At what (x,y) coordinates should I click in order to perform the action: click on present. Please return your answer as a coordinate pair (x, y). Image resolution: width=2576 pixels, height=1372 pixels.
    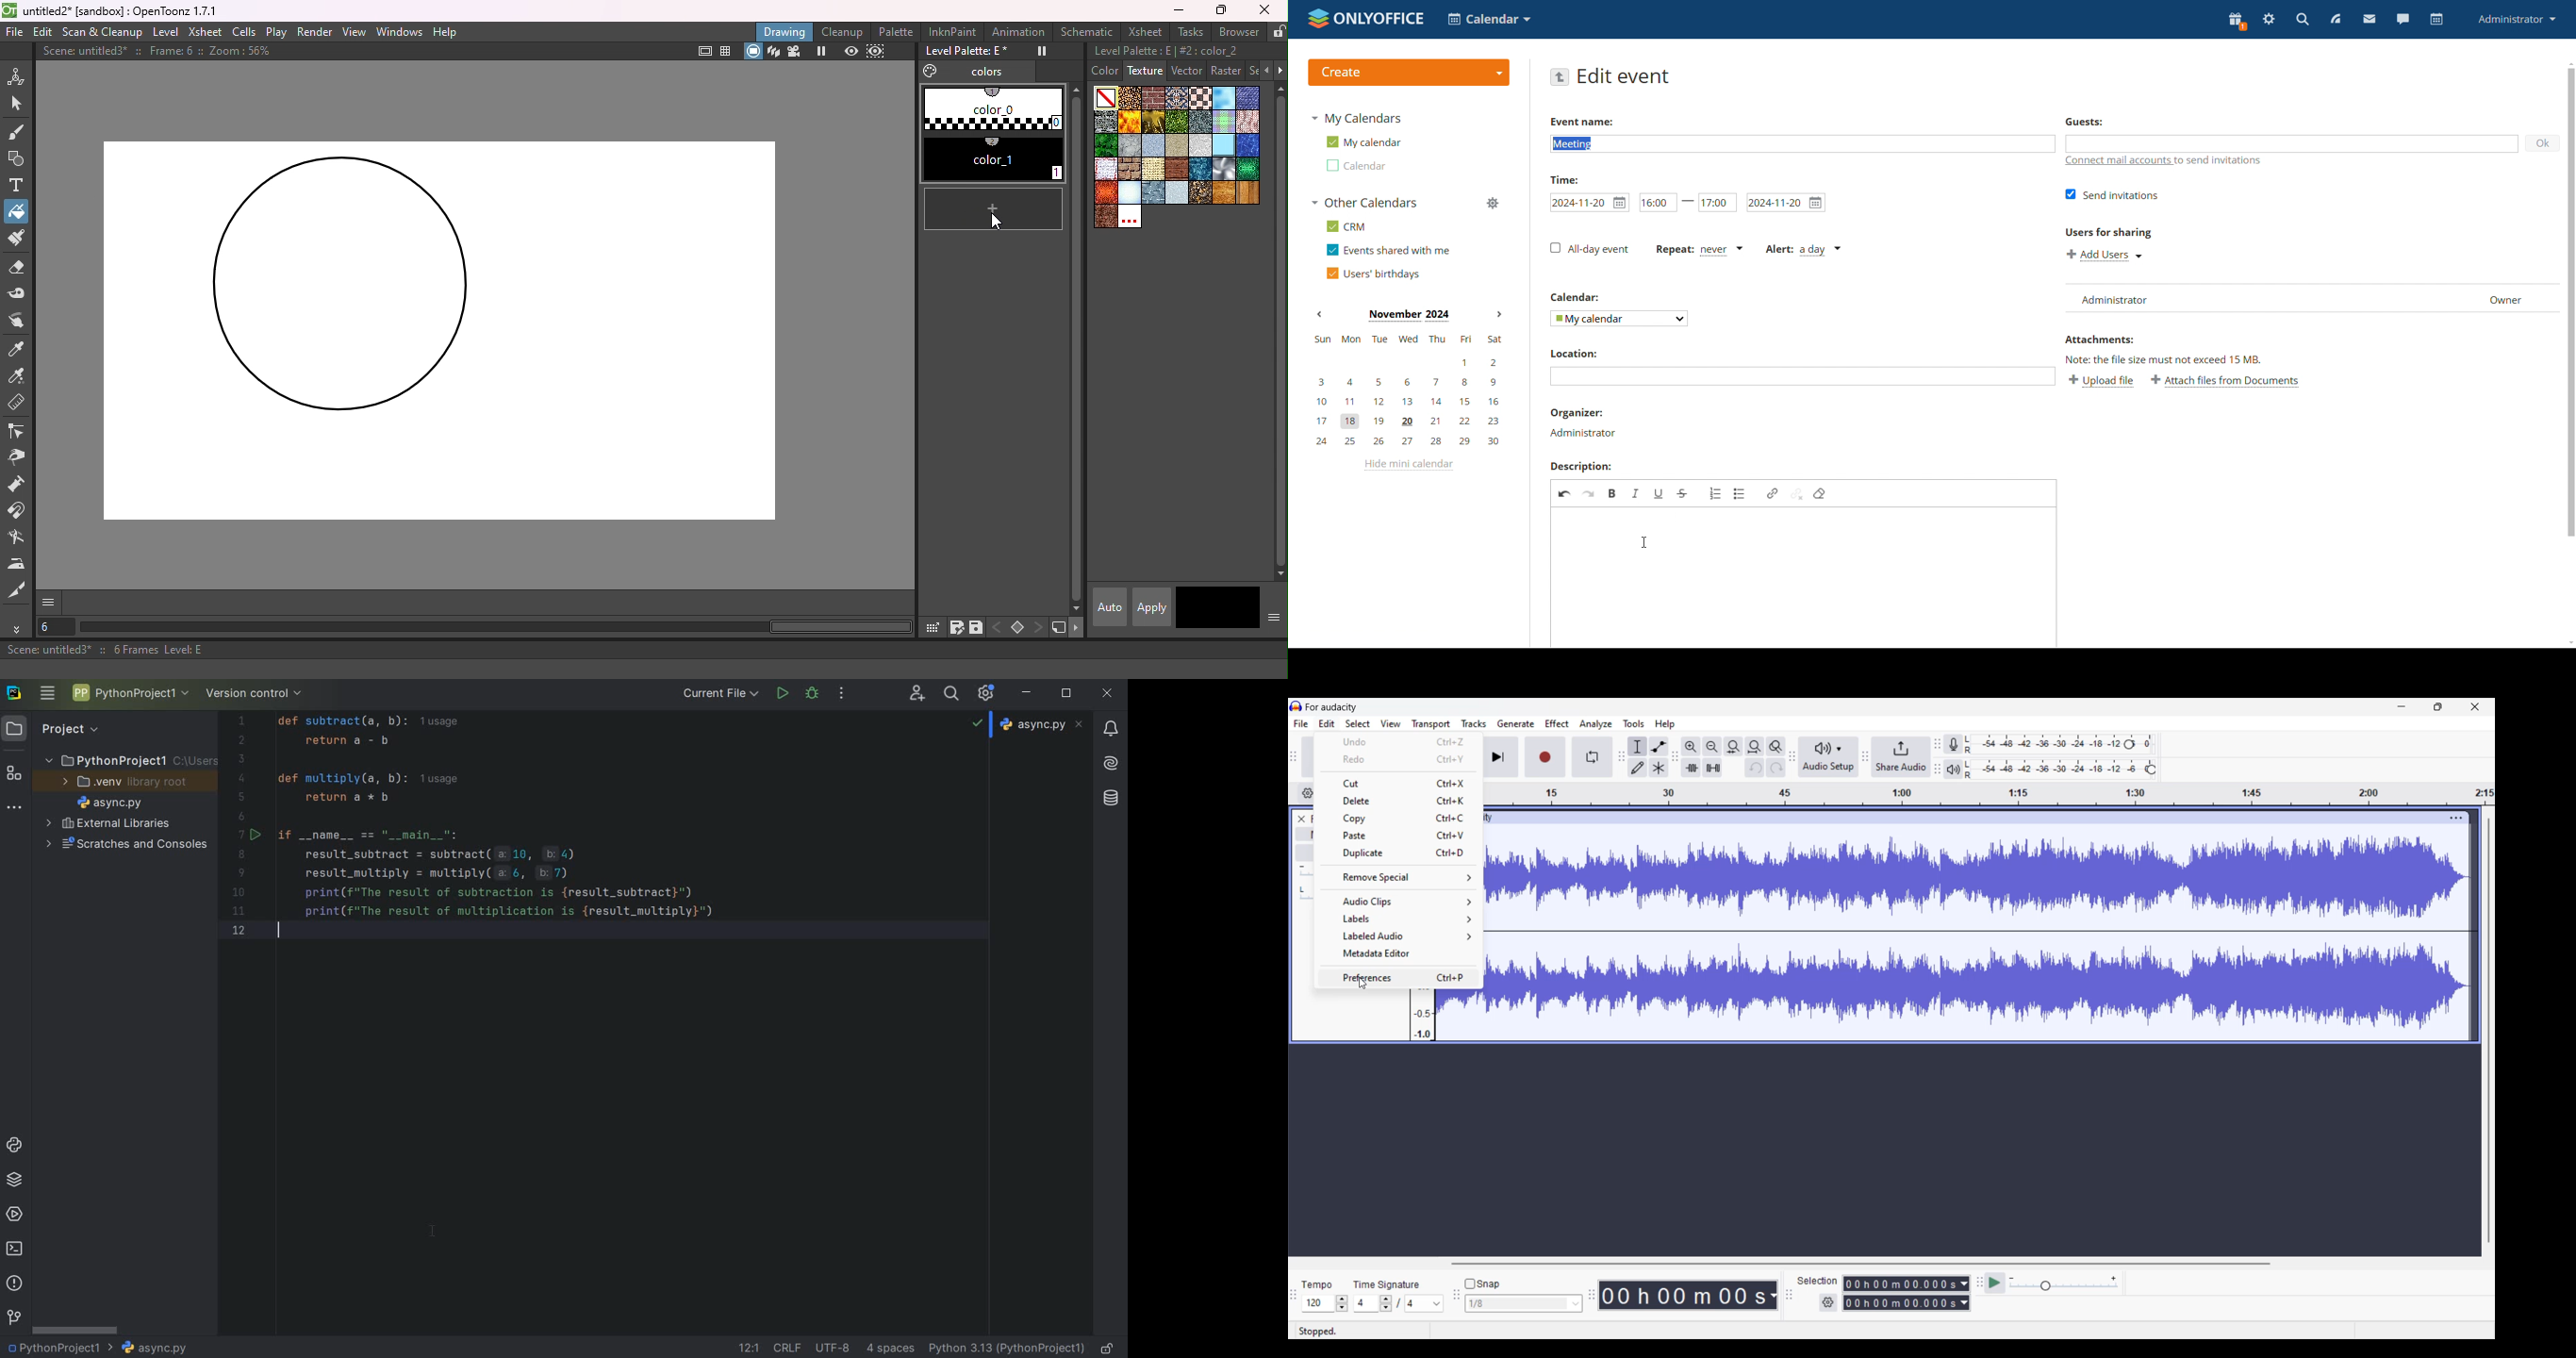
    Looking at the image, I should click on (2239, 20).